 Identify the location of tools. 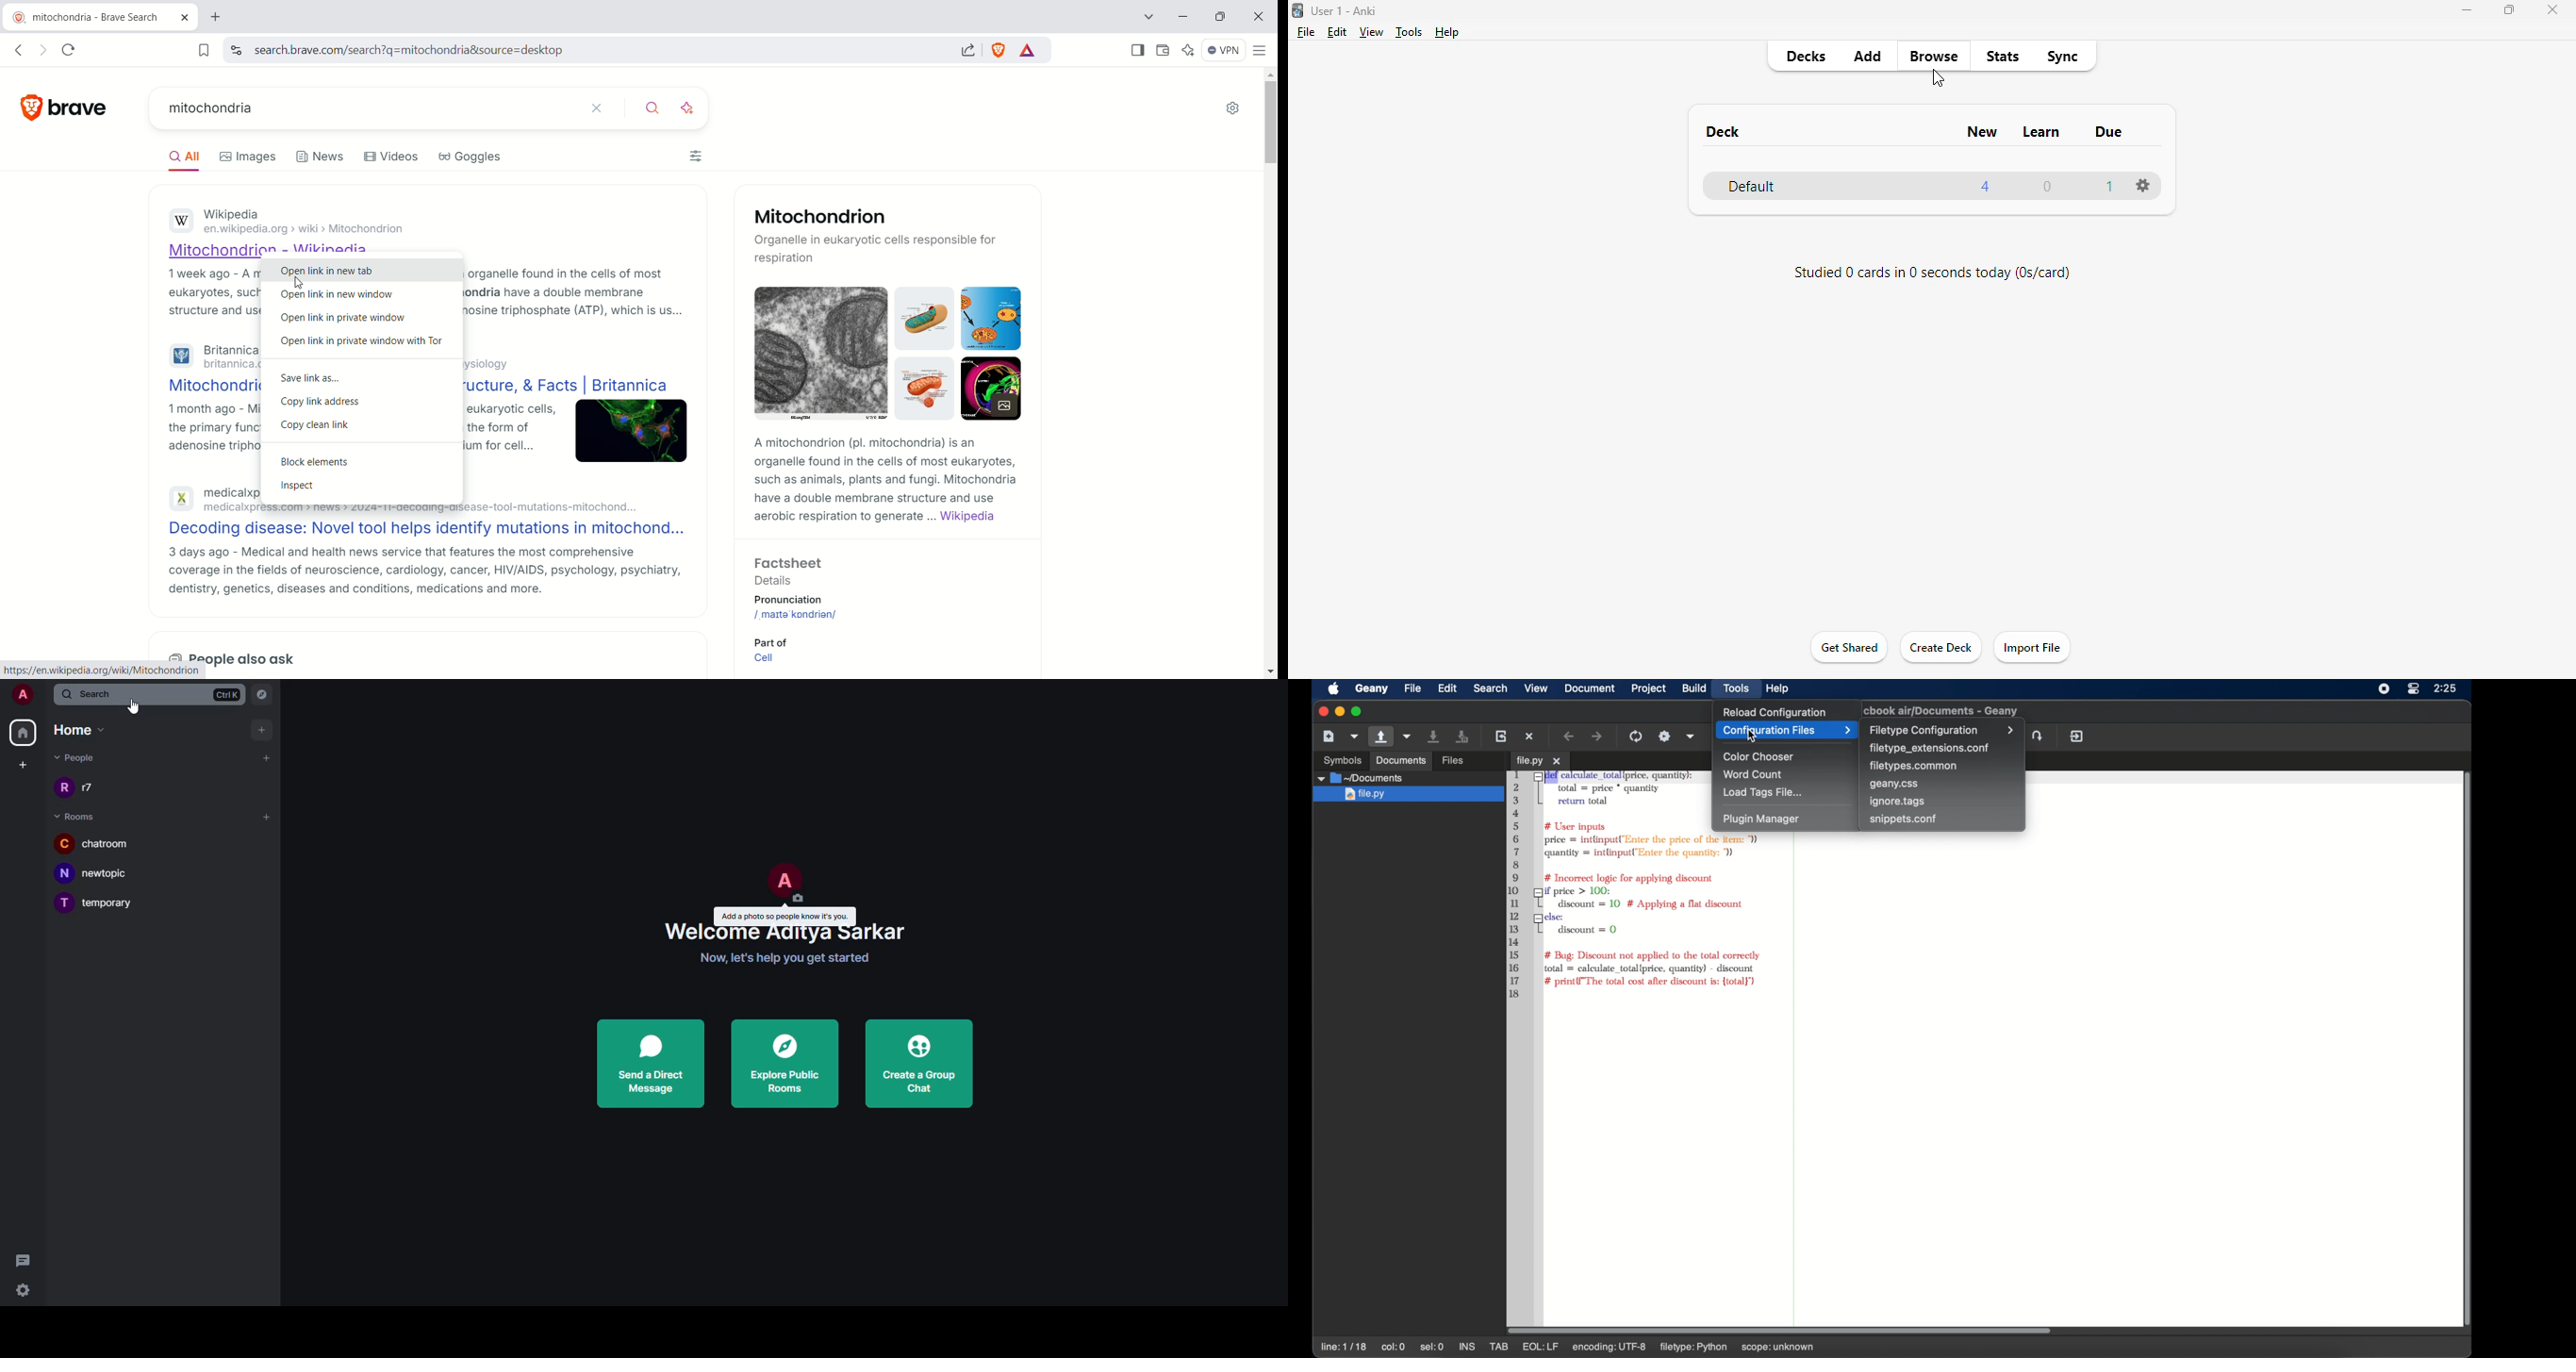
(1409, 33).